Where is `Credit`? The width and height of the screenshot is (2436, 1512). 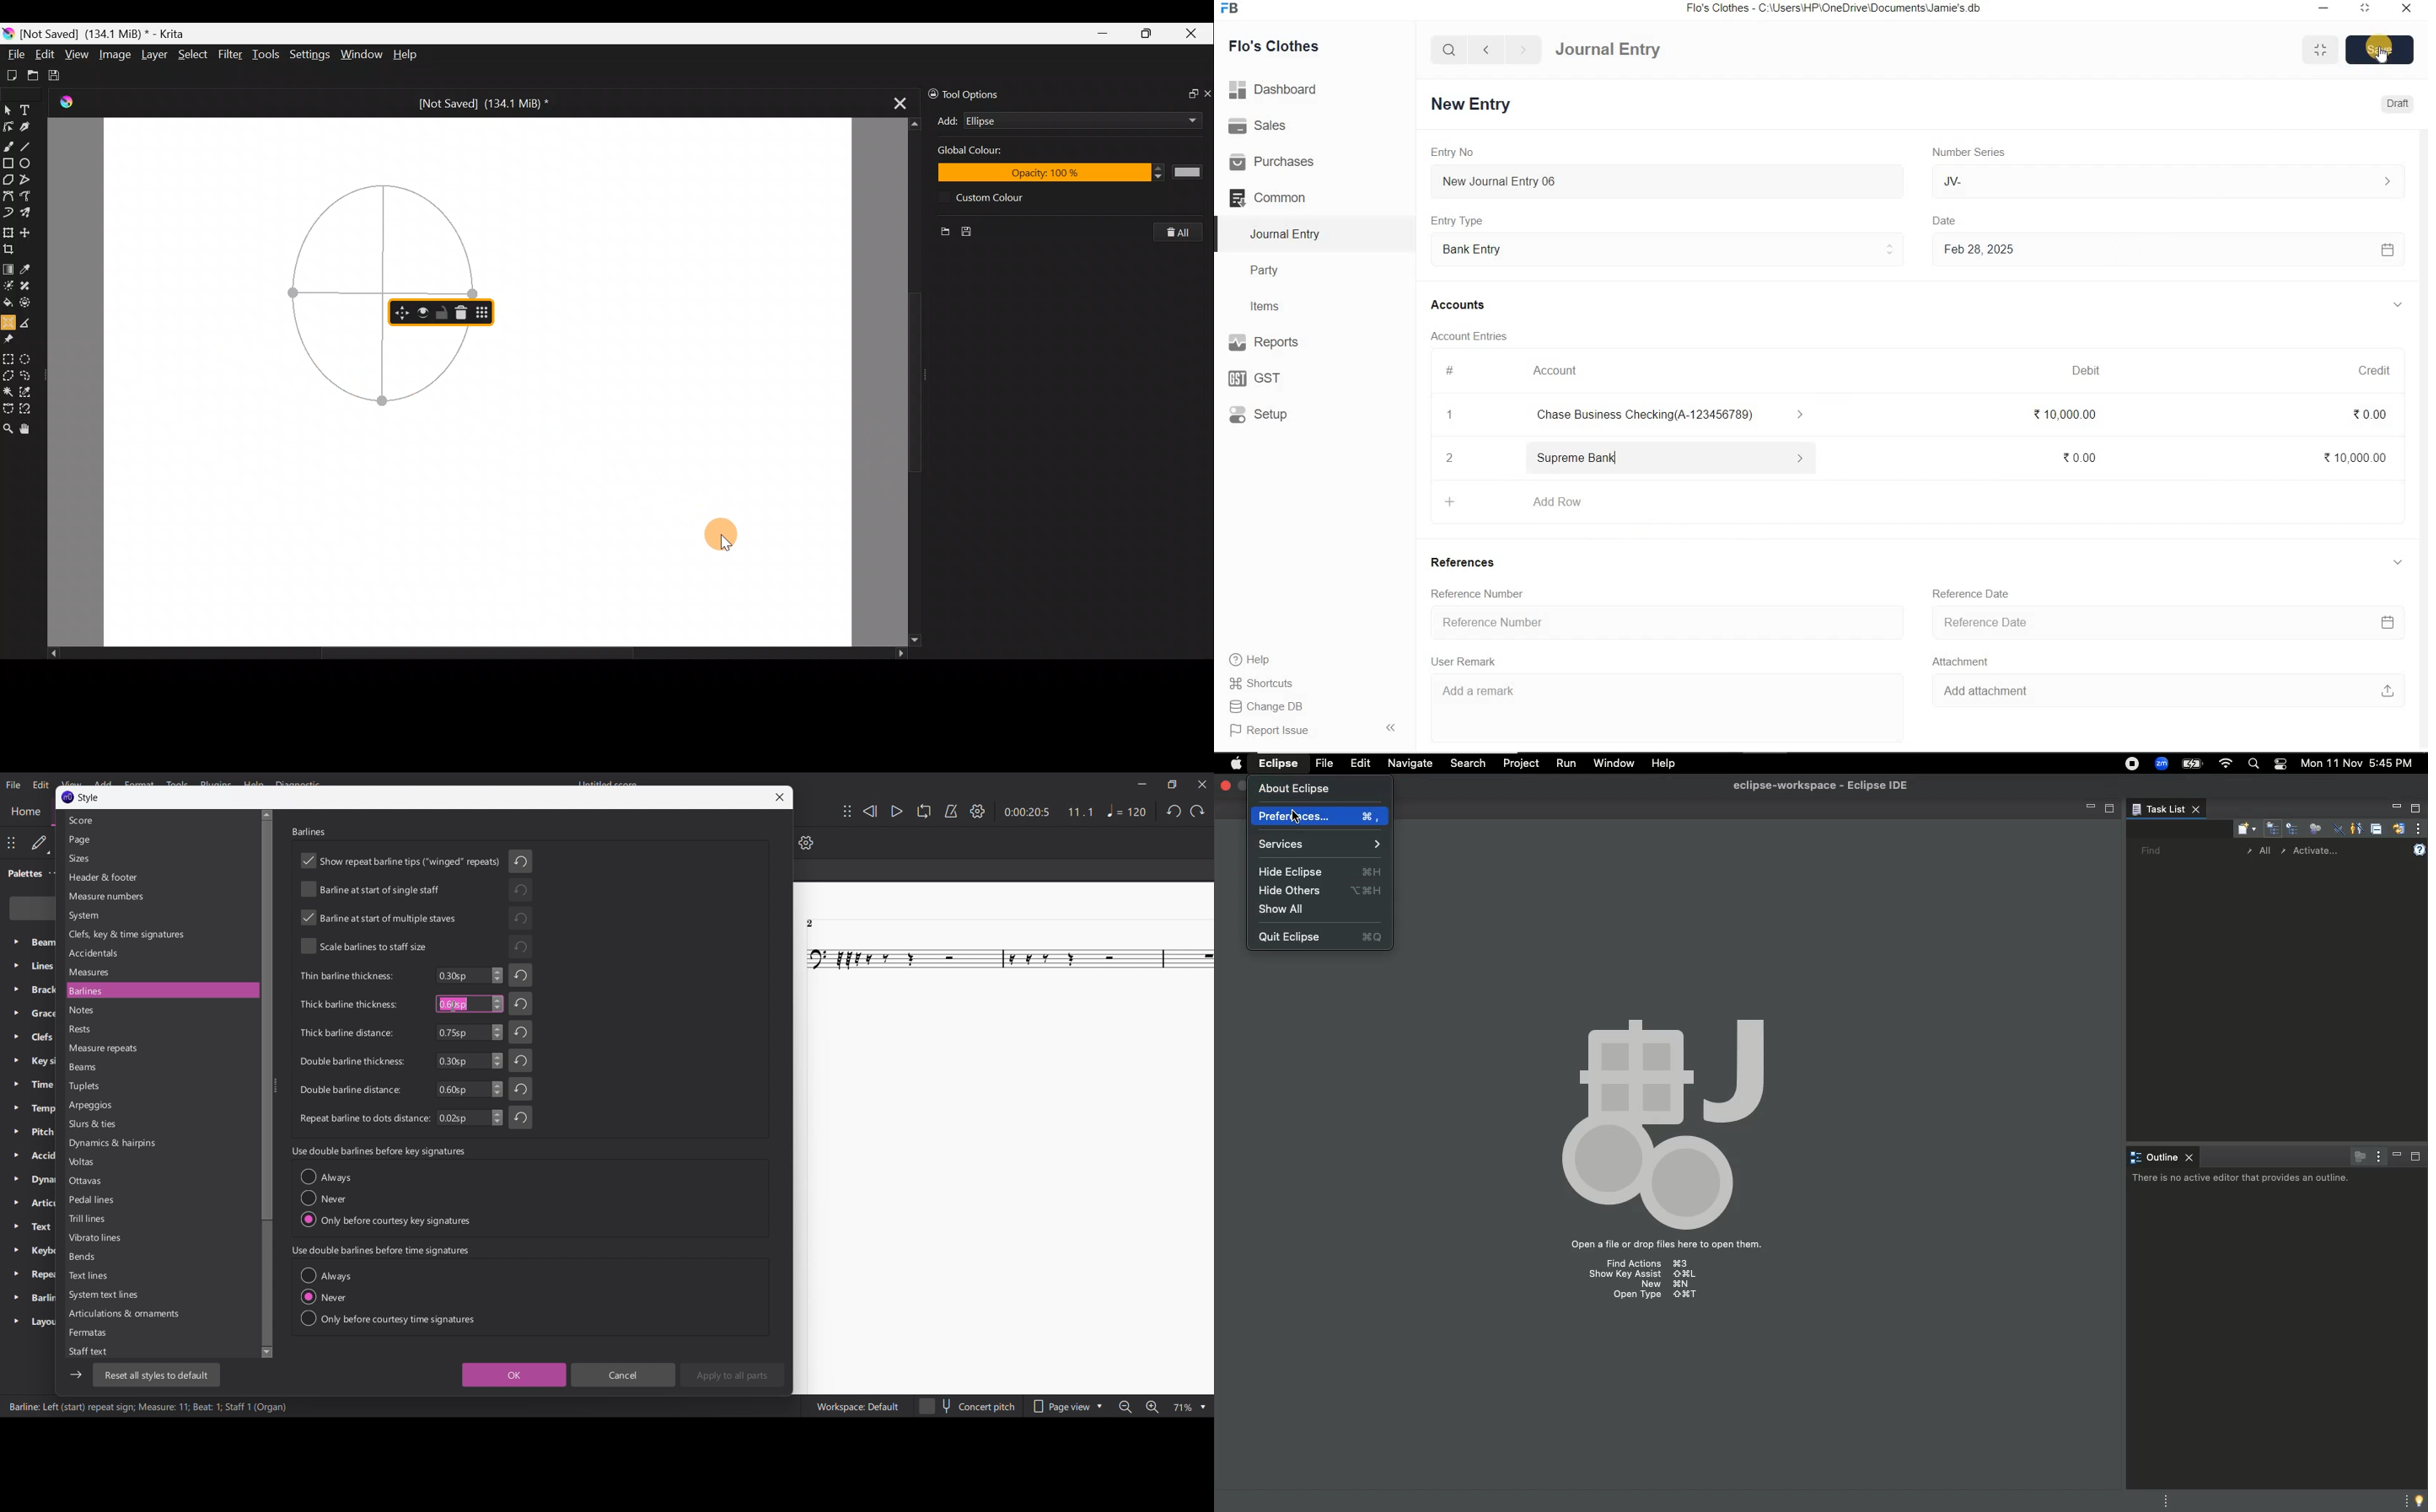 Credit is located at coordinates (2365, 368).